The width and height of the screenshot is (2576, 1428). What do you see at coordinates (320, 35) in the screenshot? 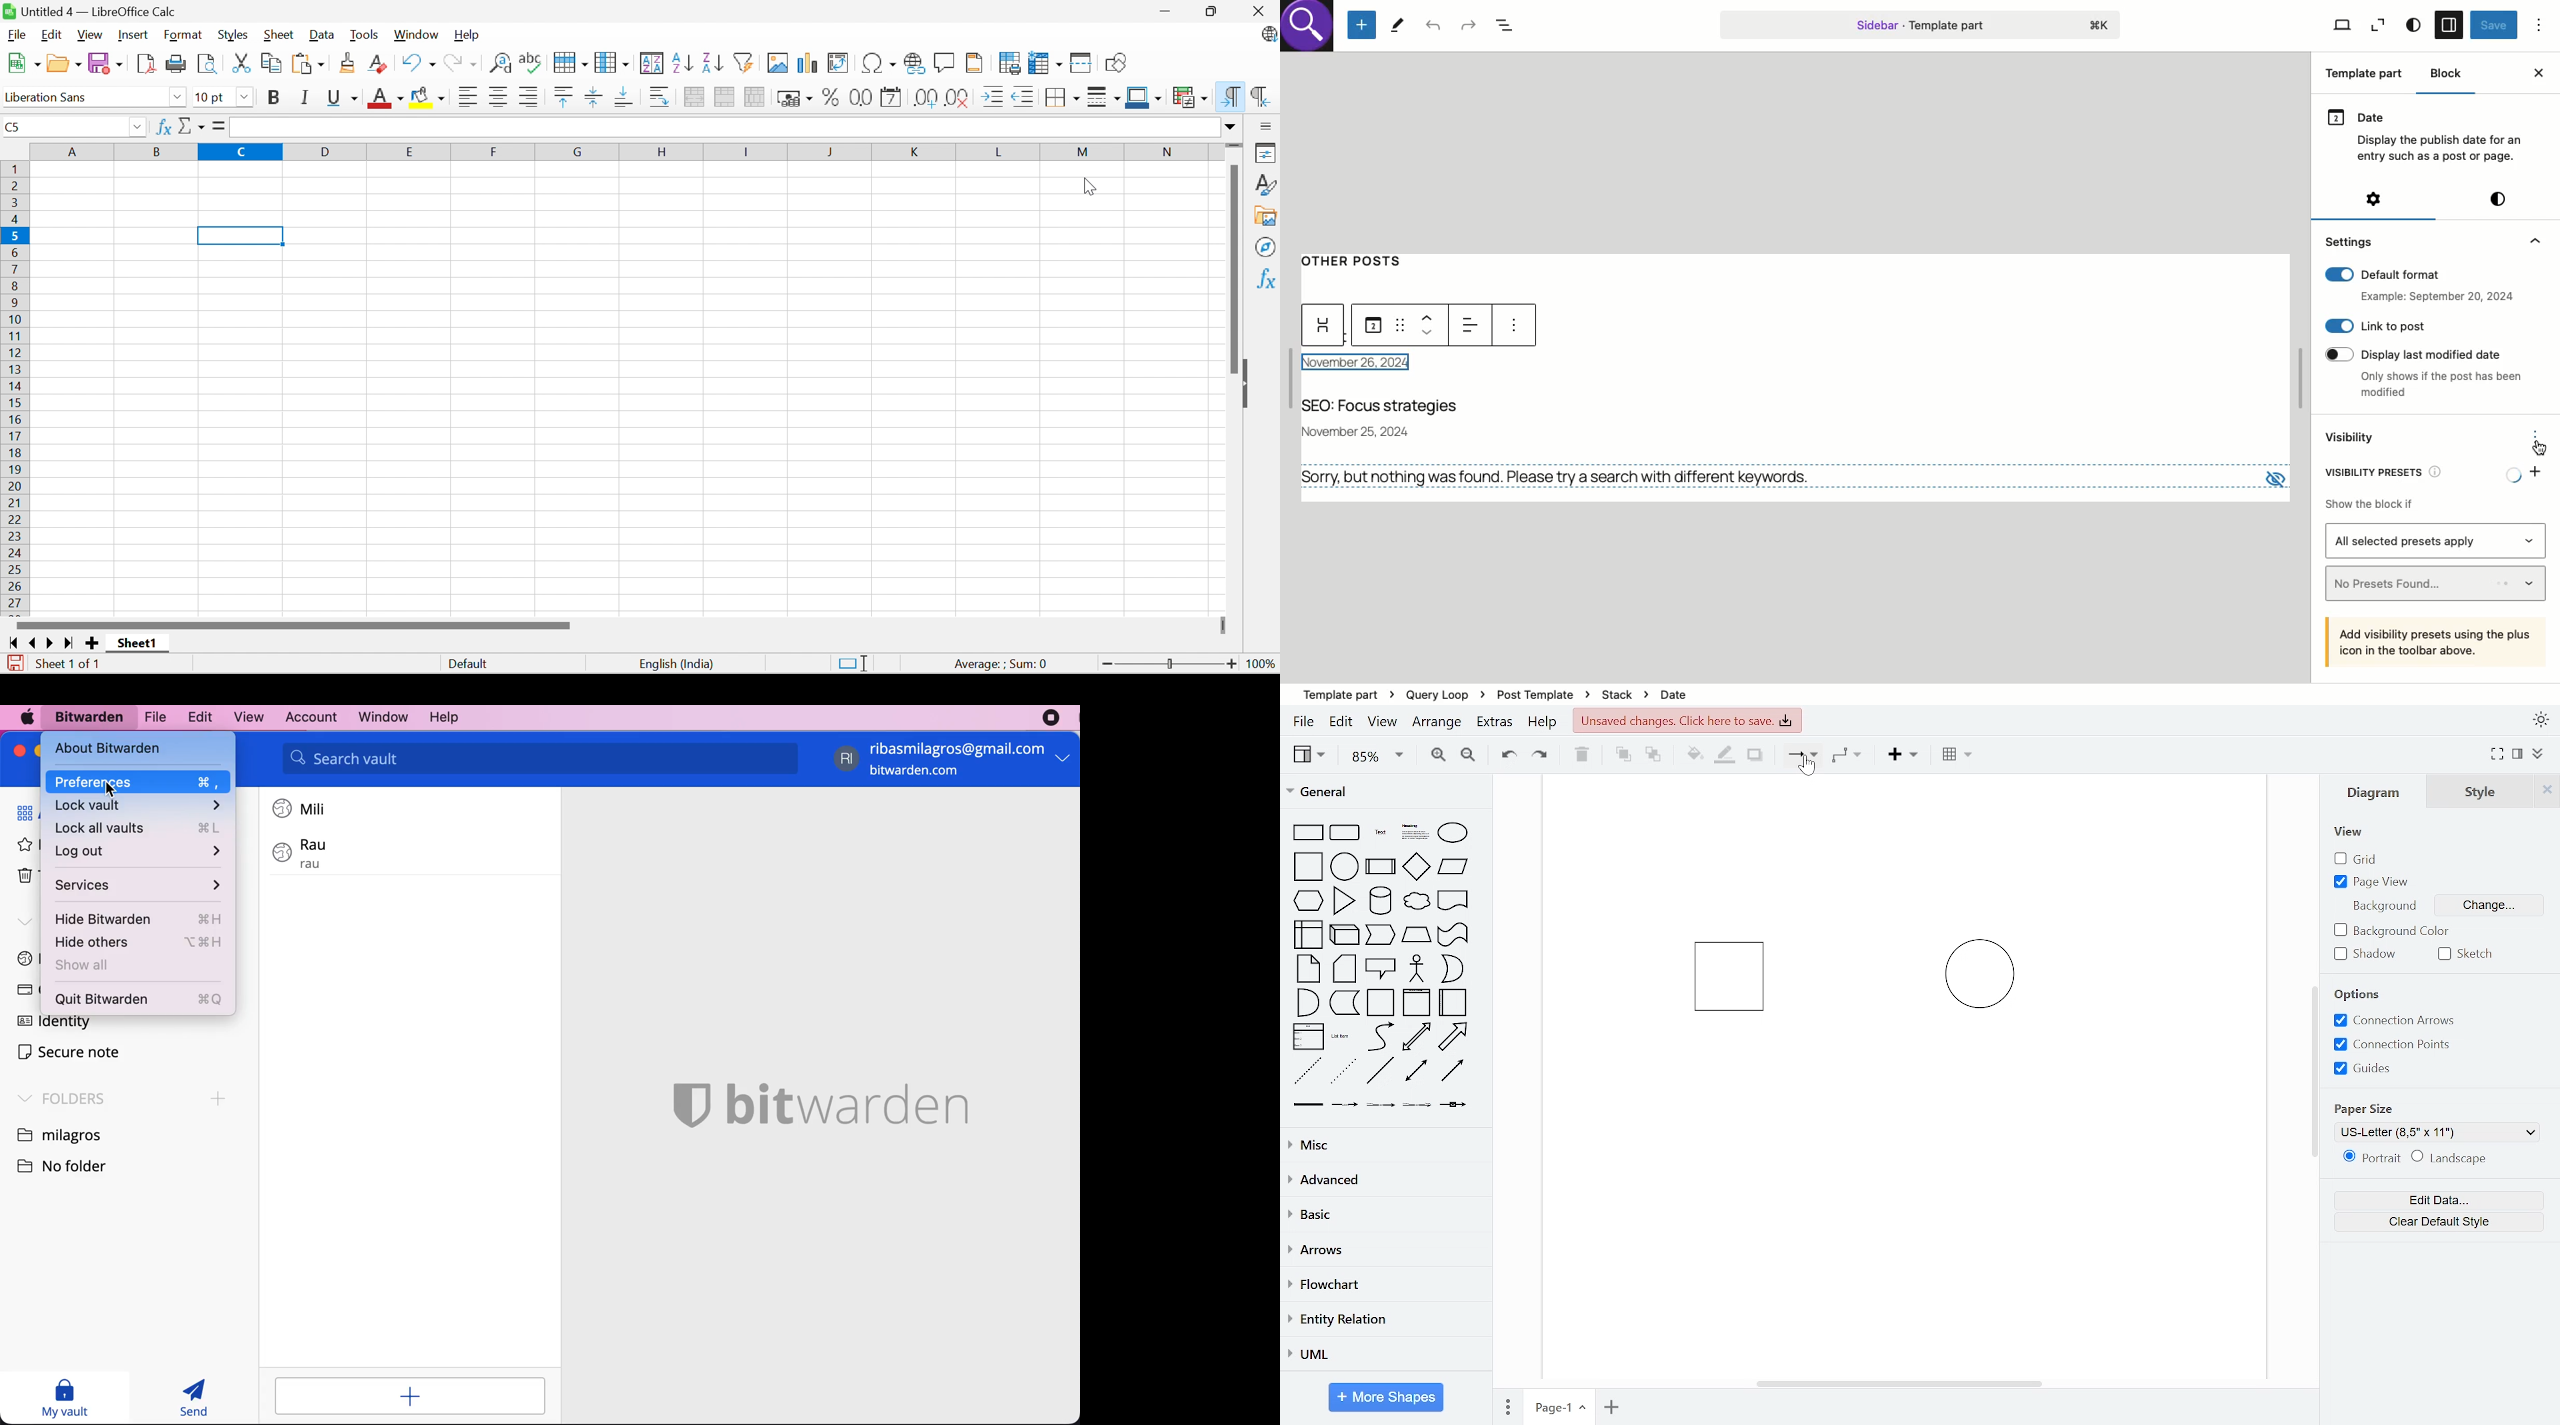
I see `Data` at bounding box center [320, 35].